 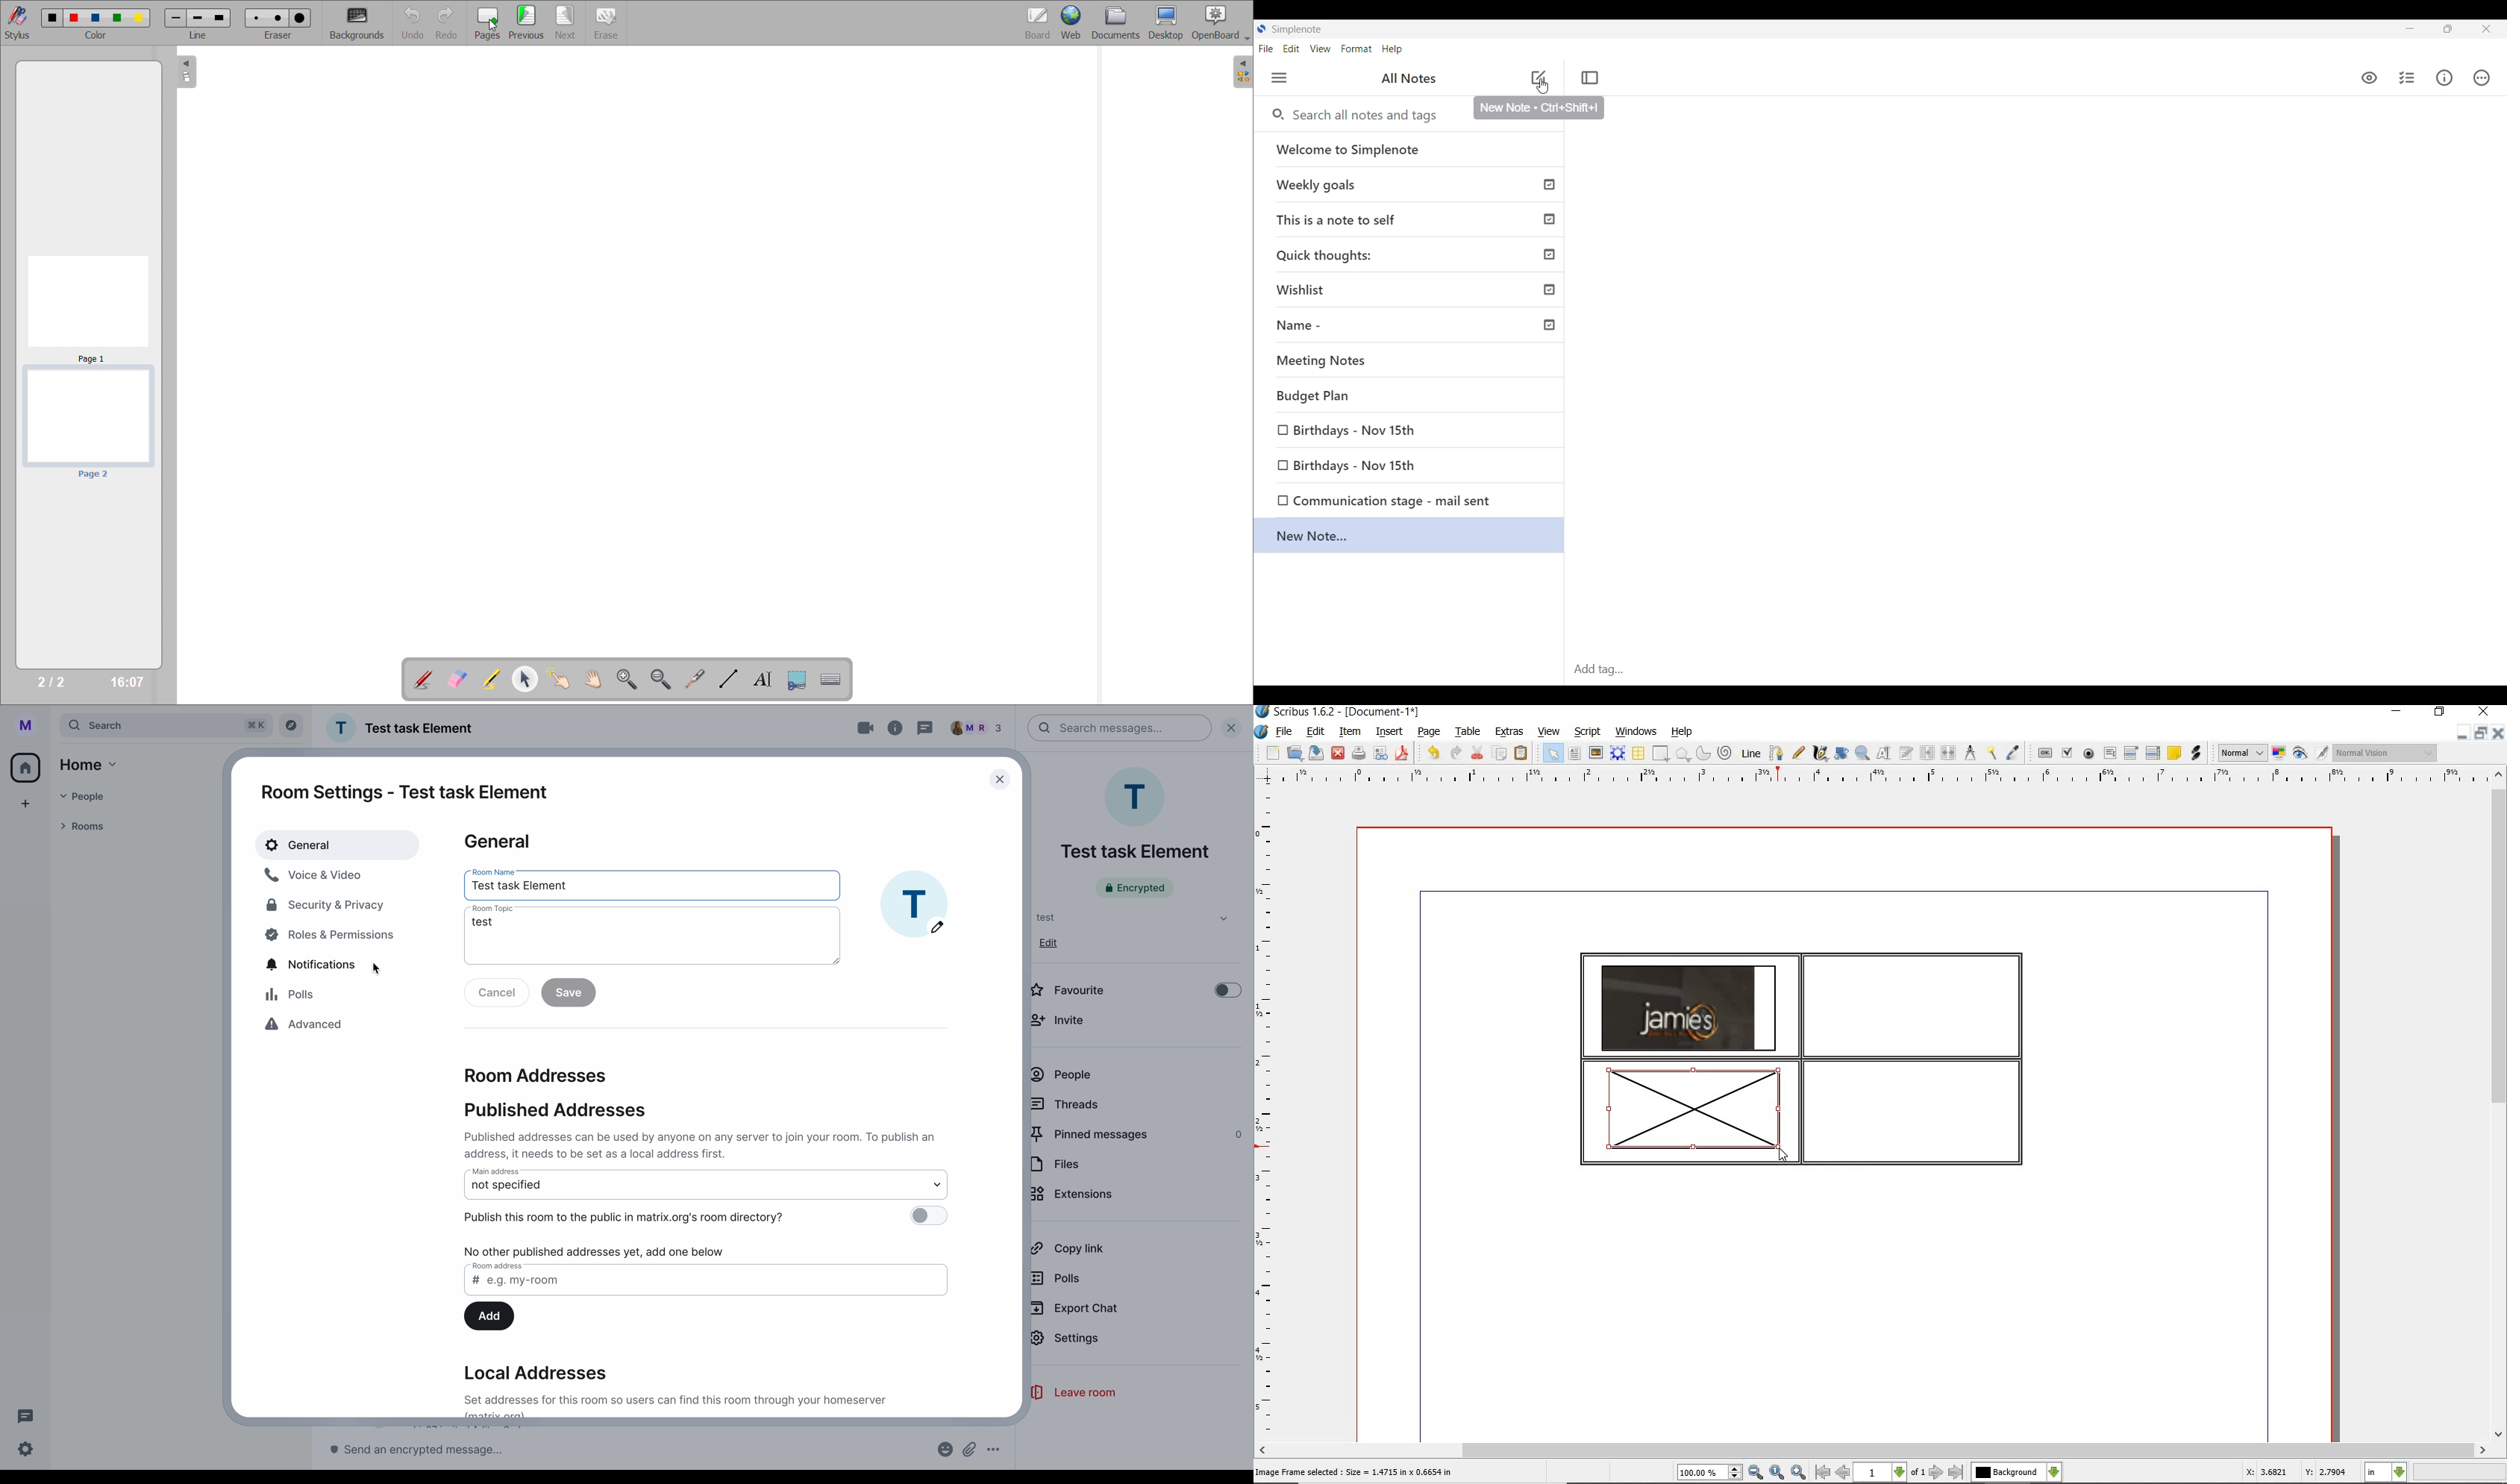 What do you see at coordinates (896, 728) in the screenshot?
I see `room info` at bounding box center [896, 728].